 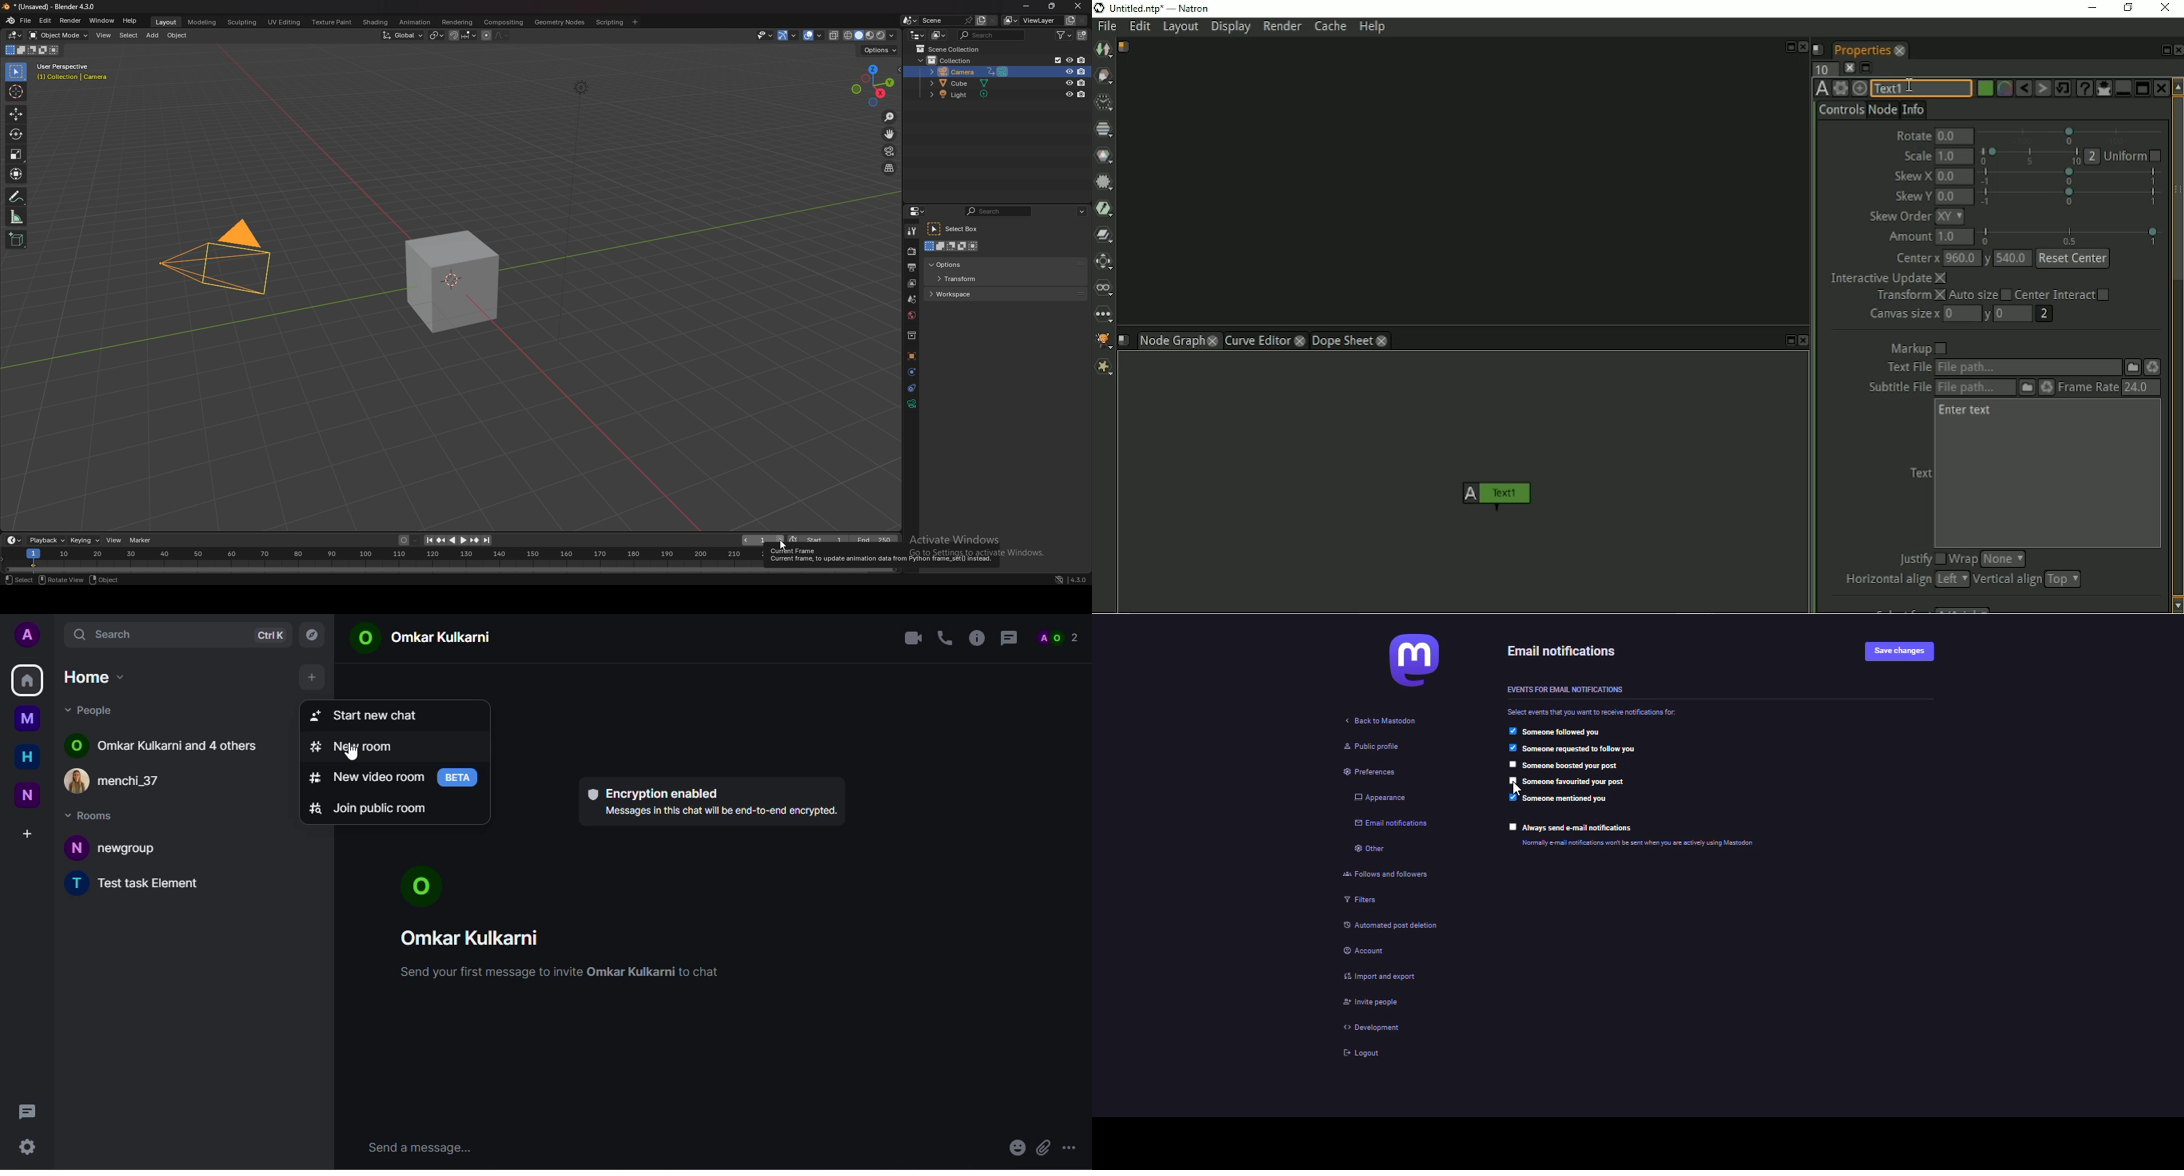 I want to click on threads, so click(x=26, y=1112).